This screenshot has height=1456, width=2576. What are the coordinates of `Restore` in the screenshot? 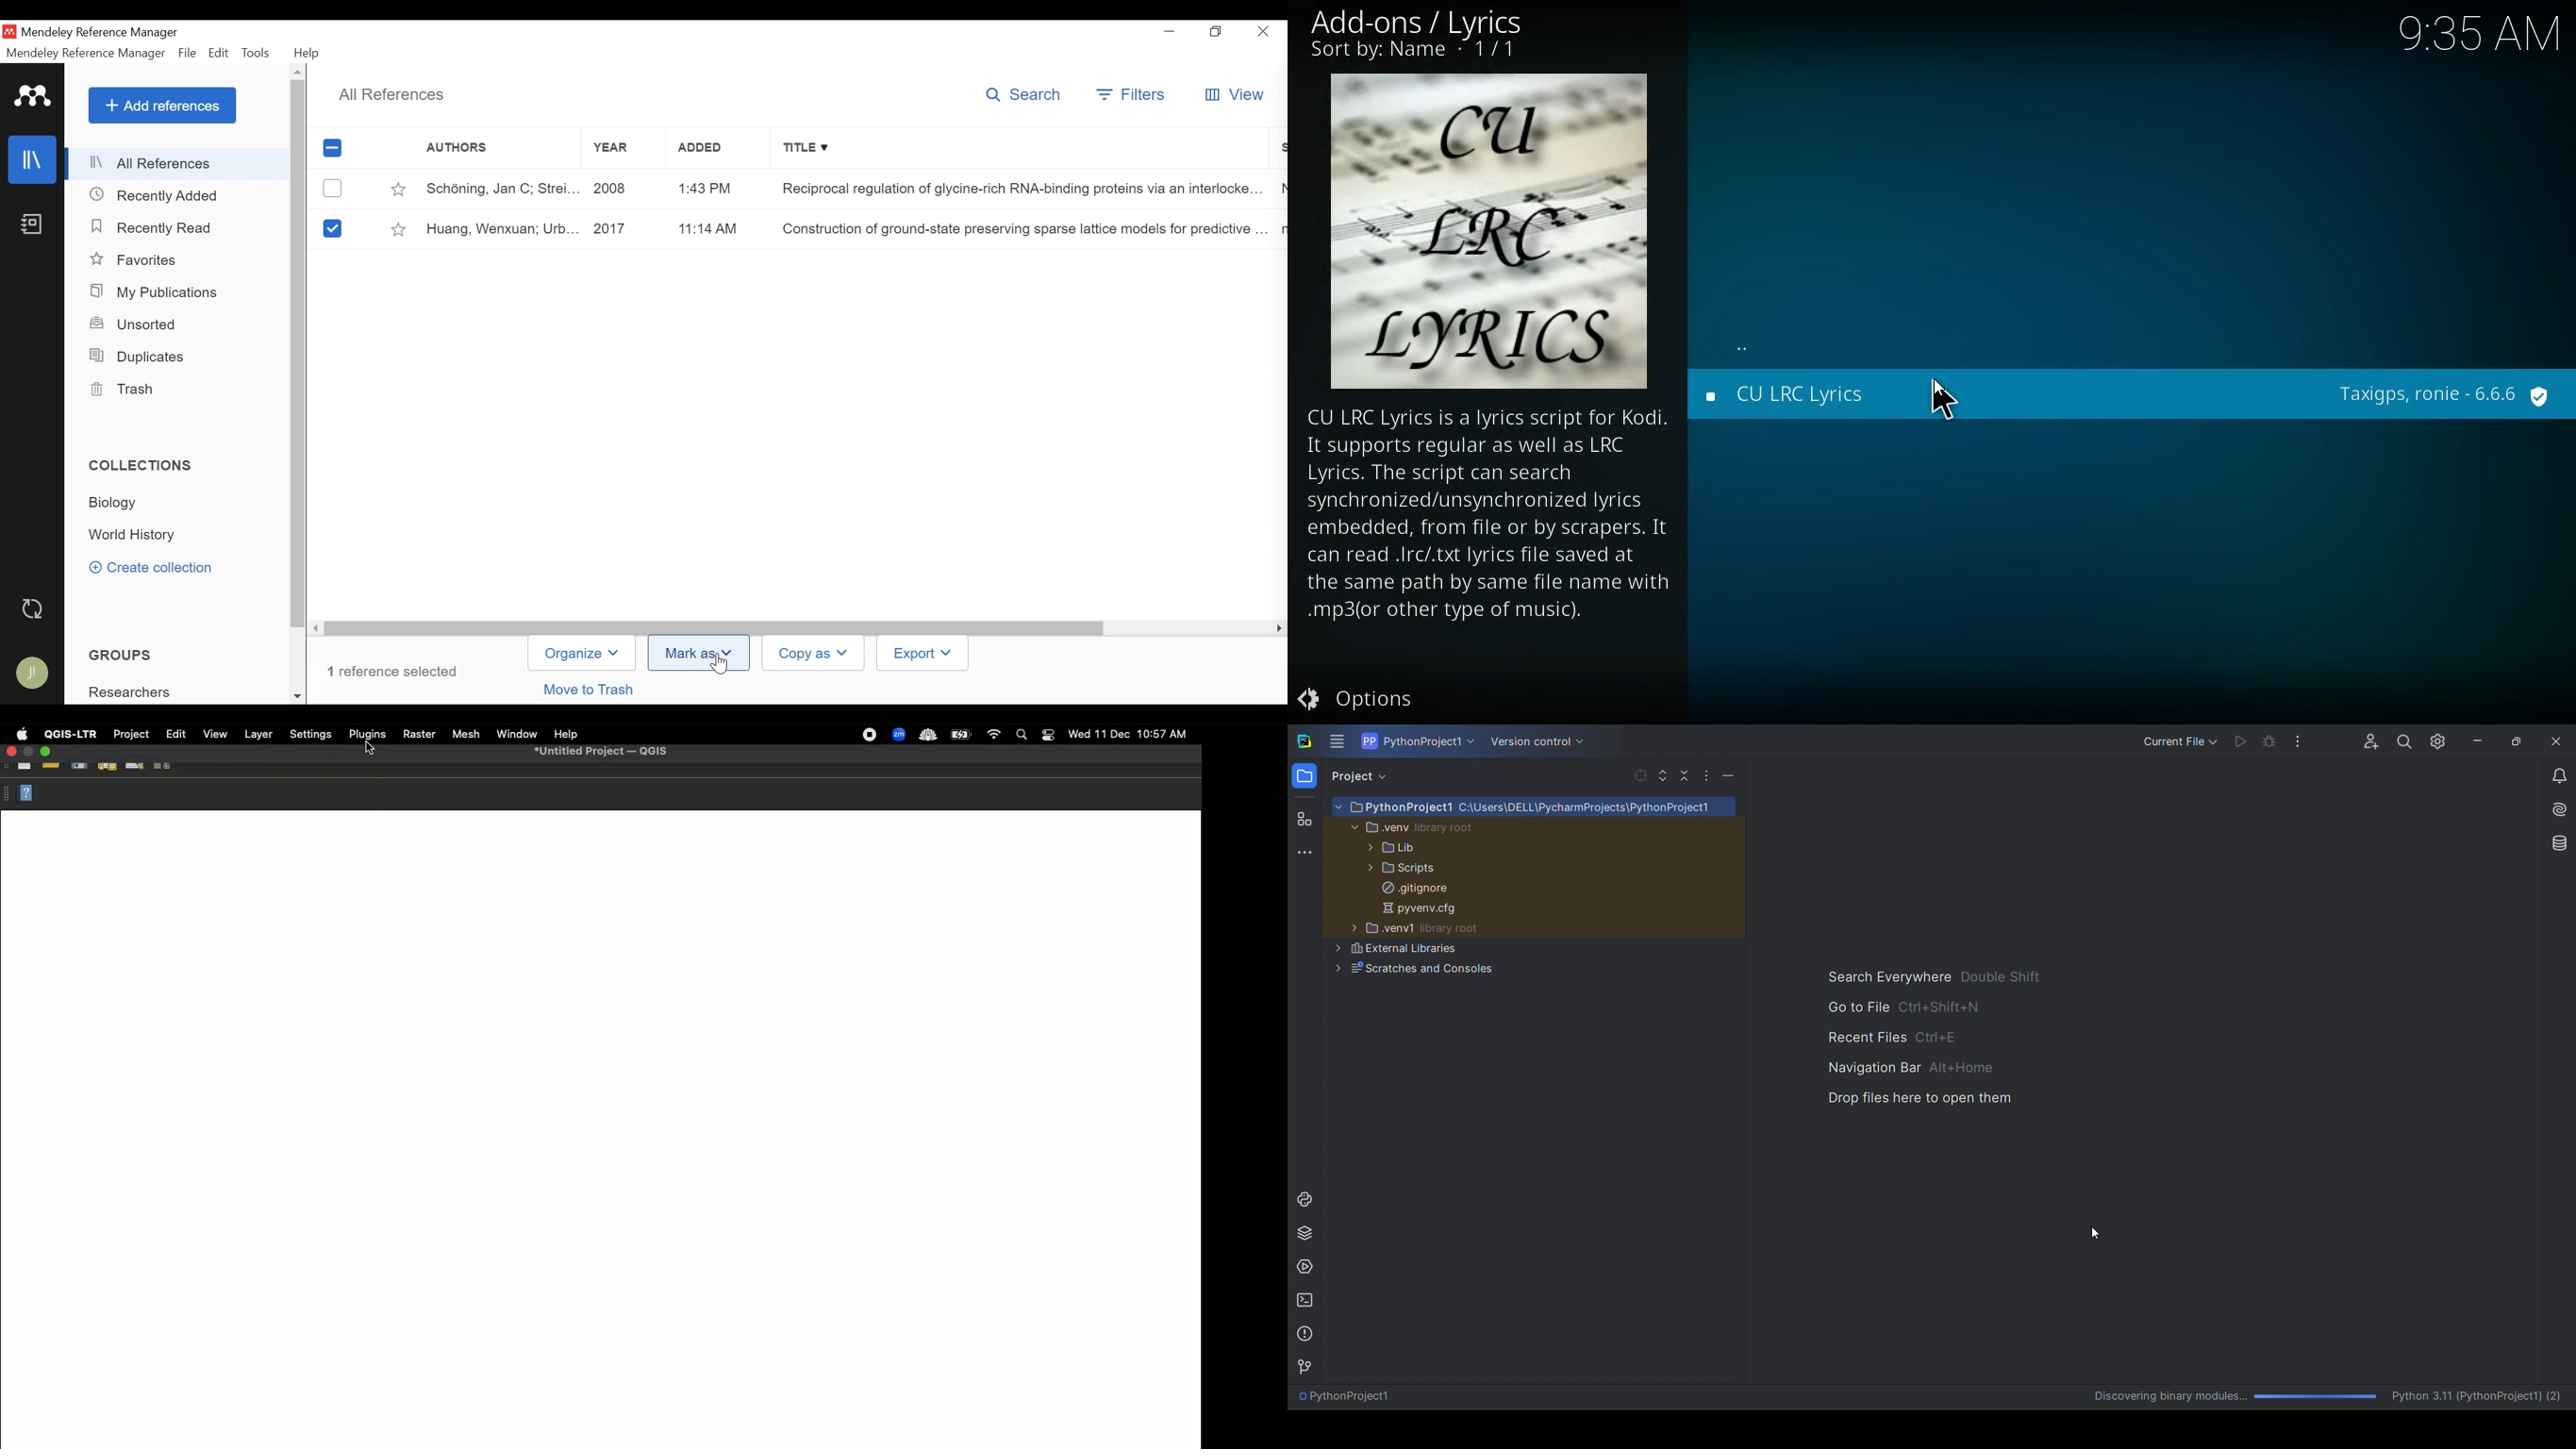 It's located at (1218, 32).